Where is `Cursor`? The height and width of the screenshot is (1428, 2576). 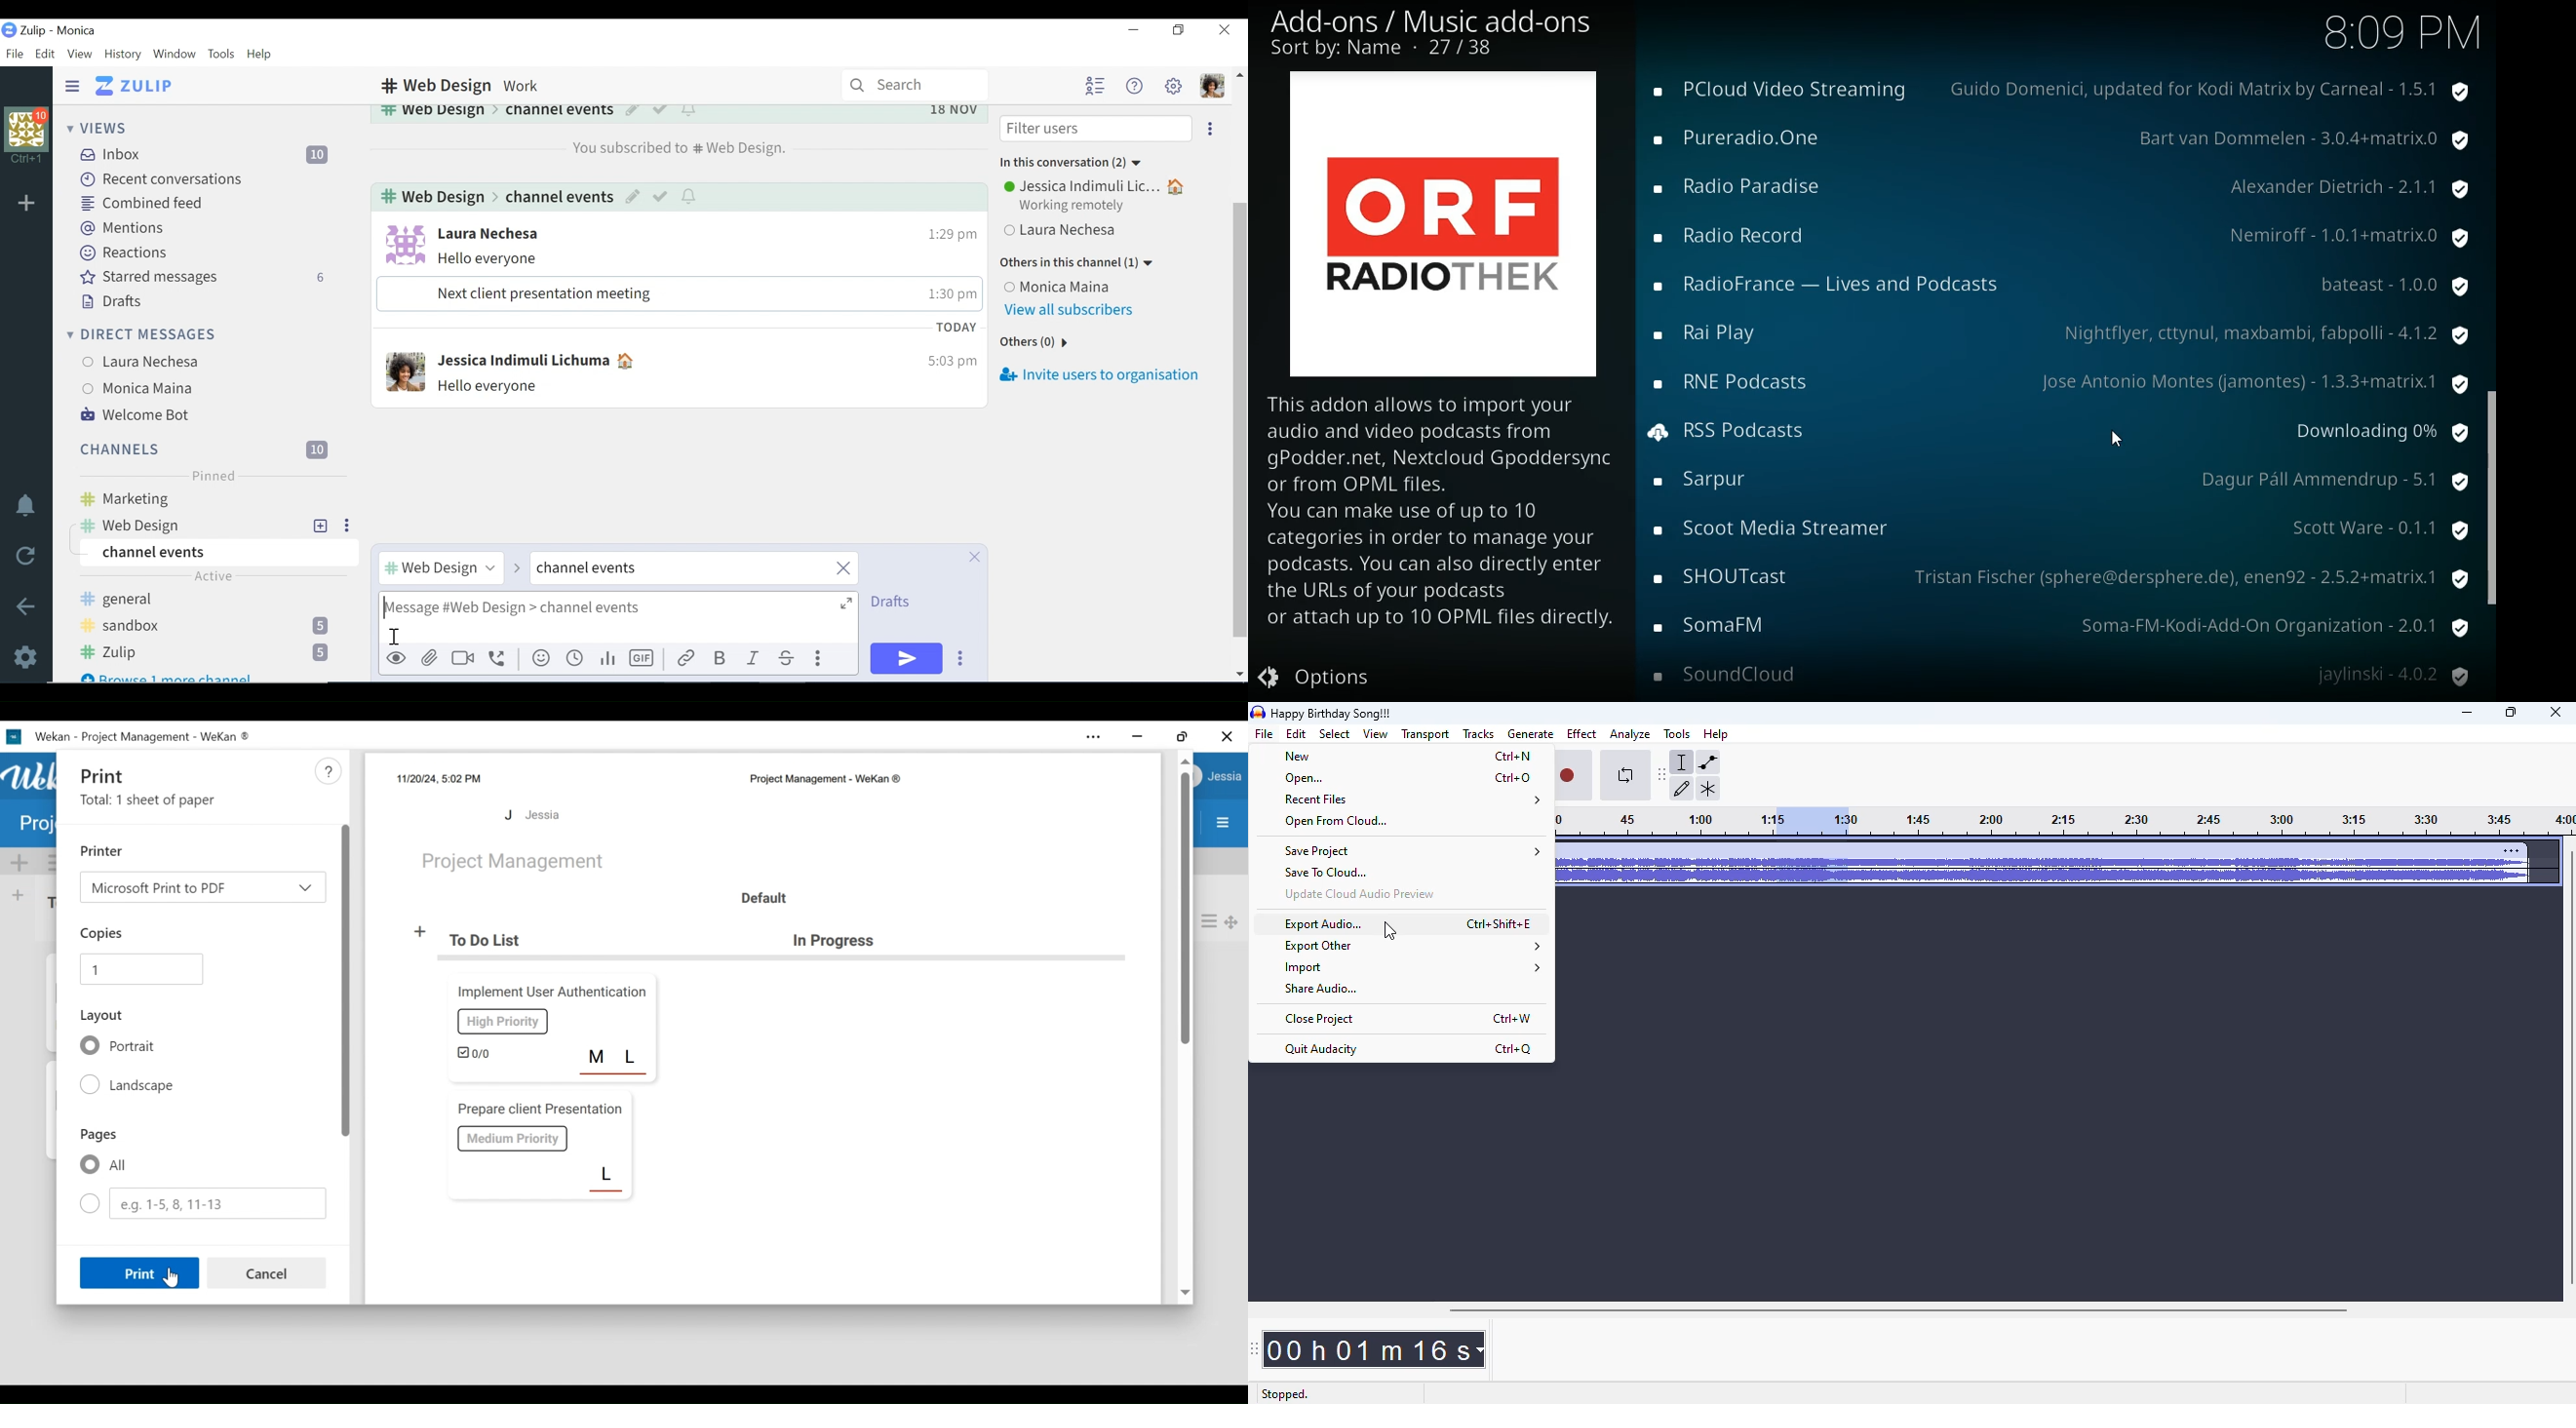
Cursor is located at coordinates (2120, 441).